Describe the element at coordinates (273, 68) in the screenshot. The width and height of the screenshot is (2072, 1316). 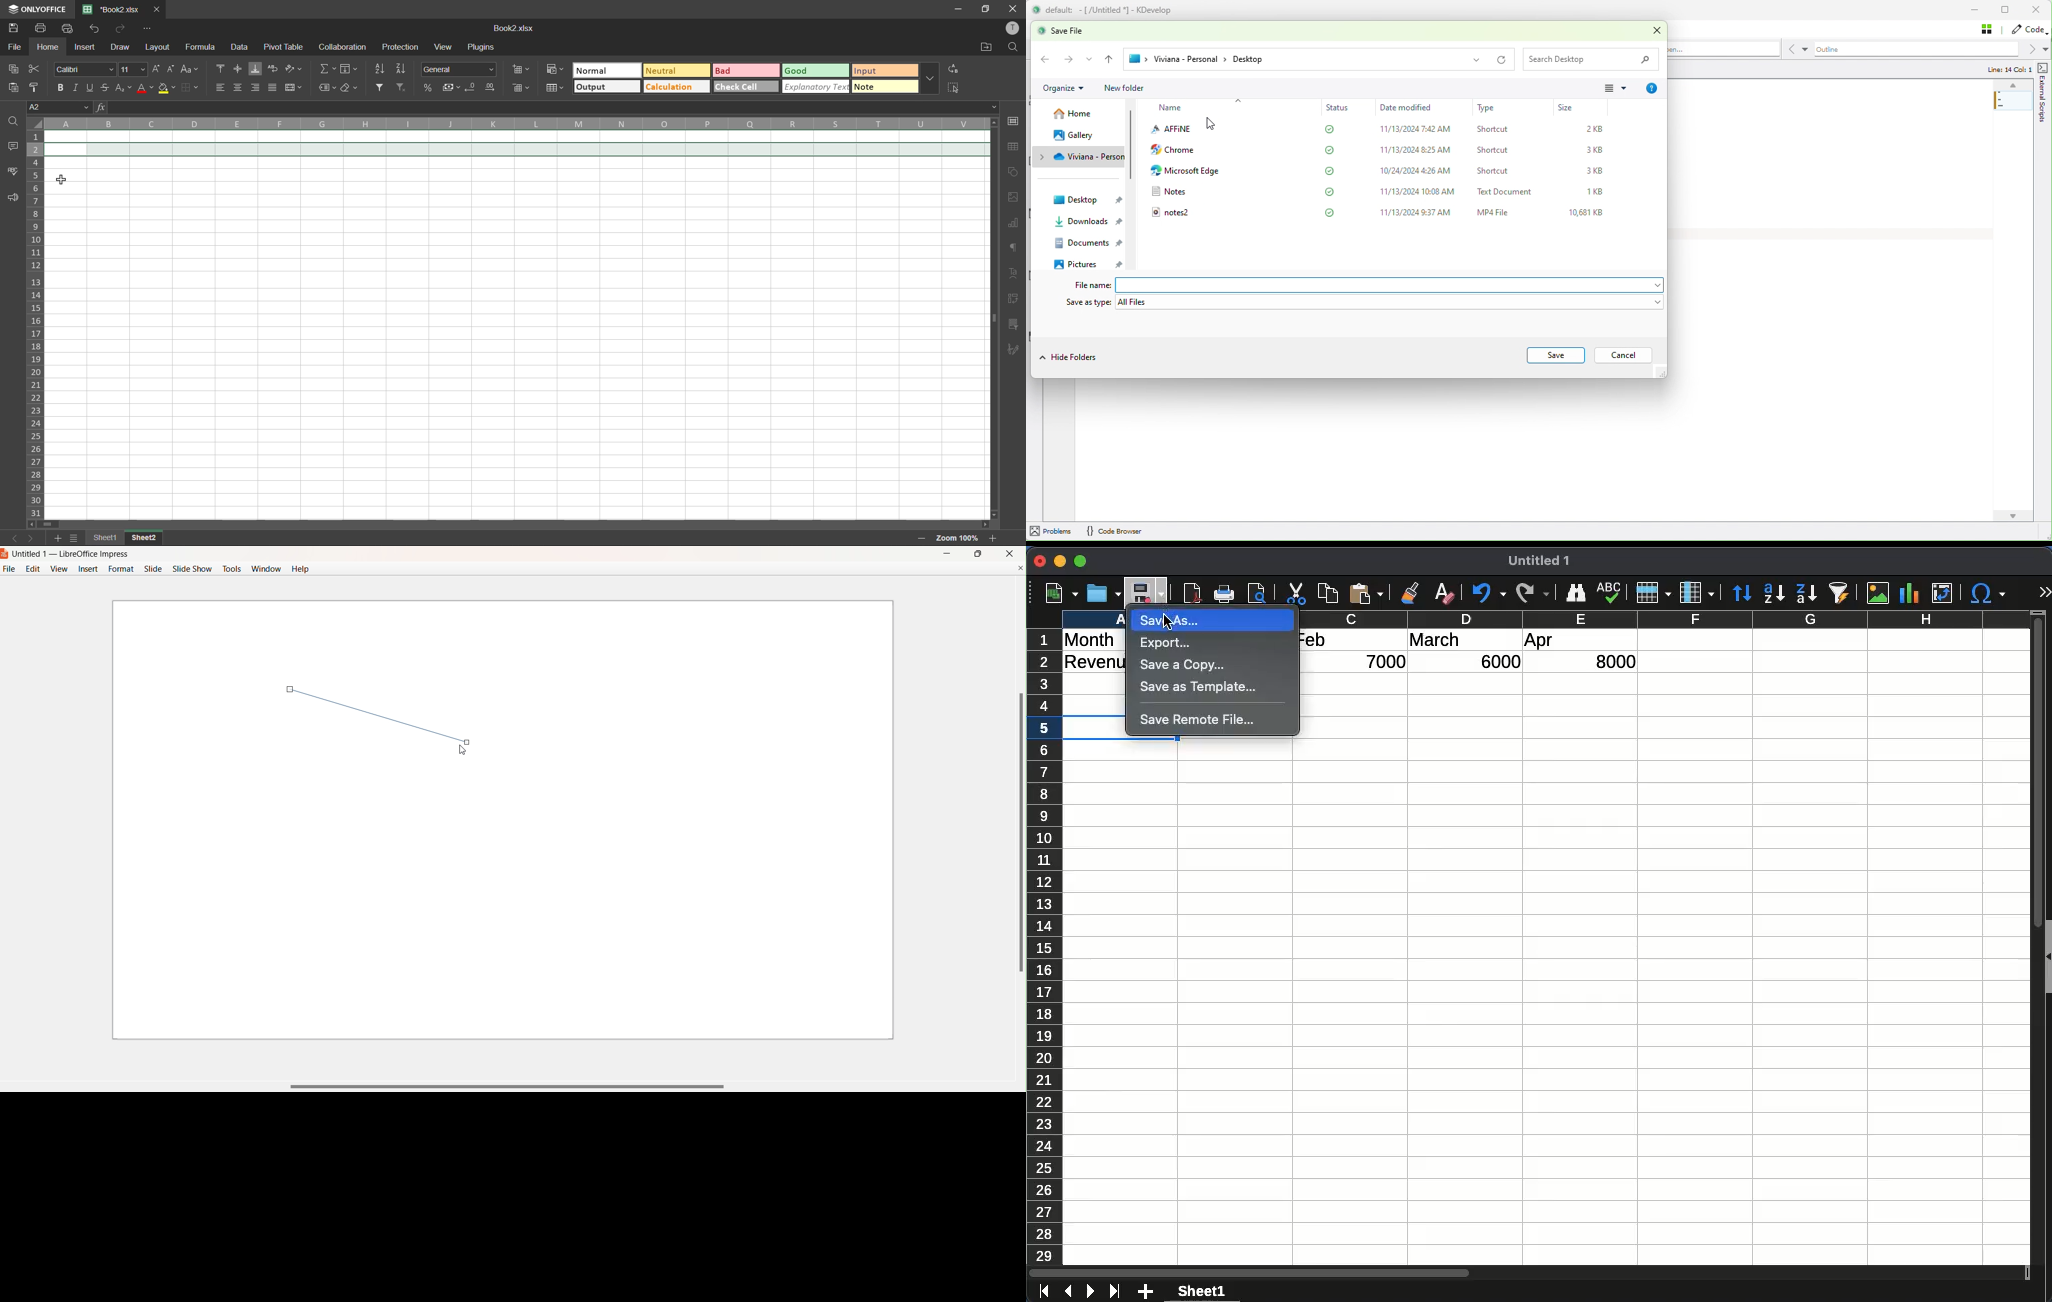
I see `wrap text` at that location.